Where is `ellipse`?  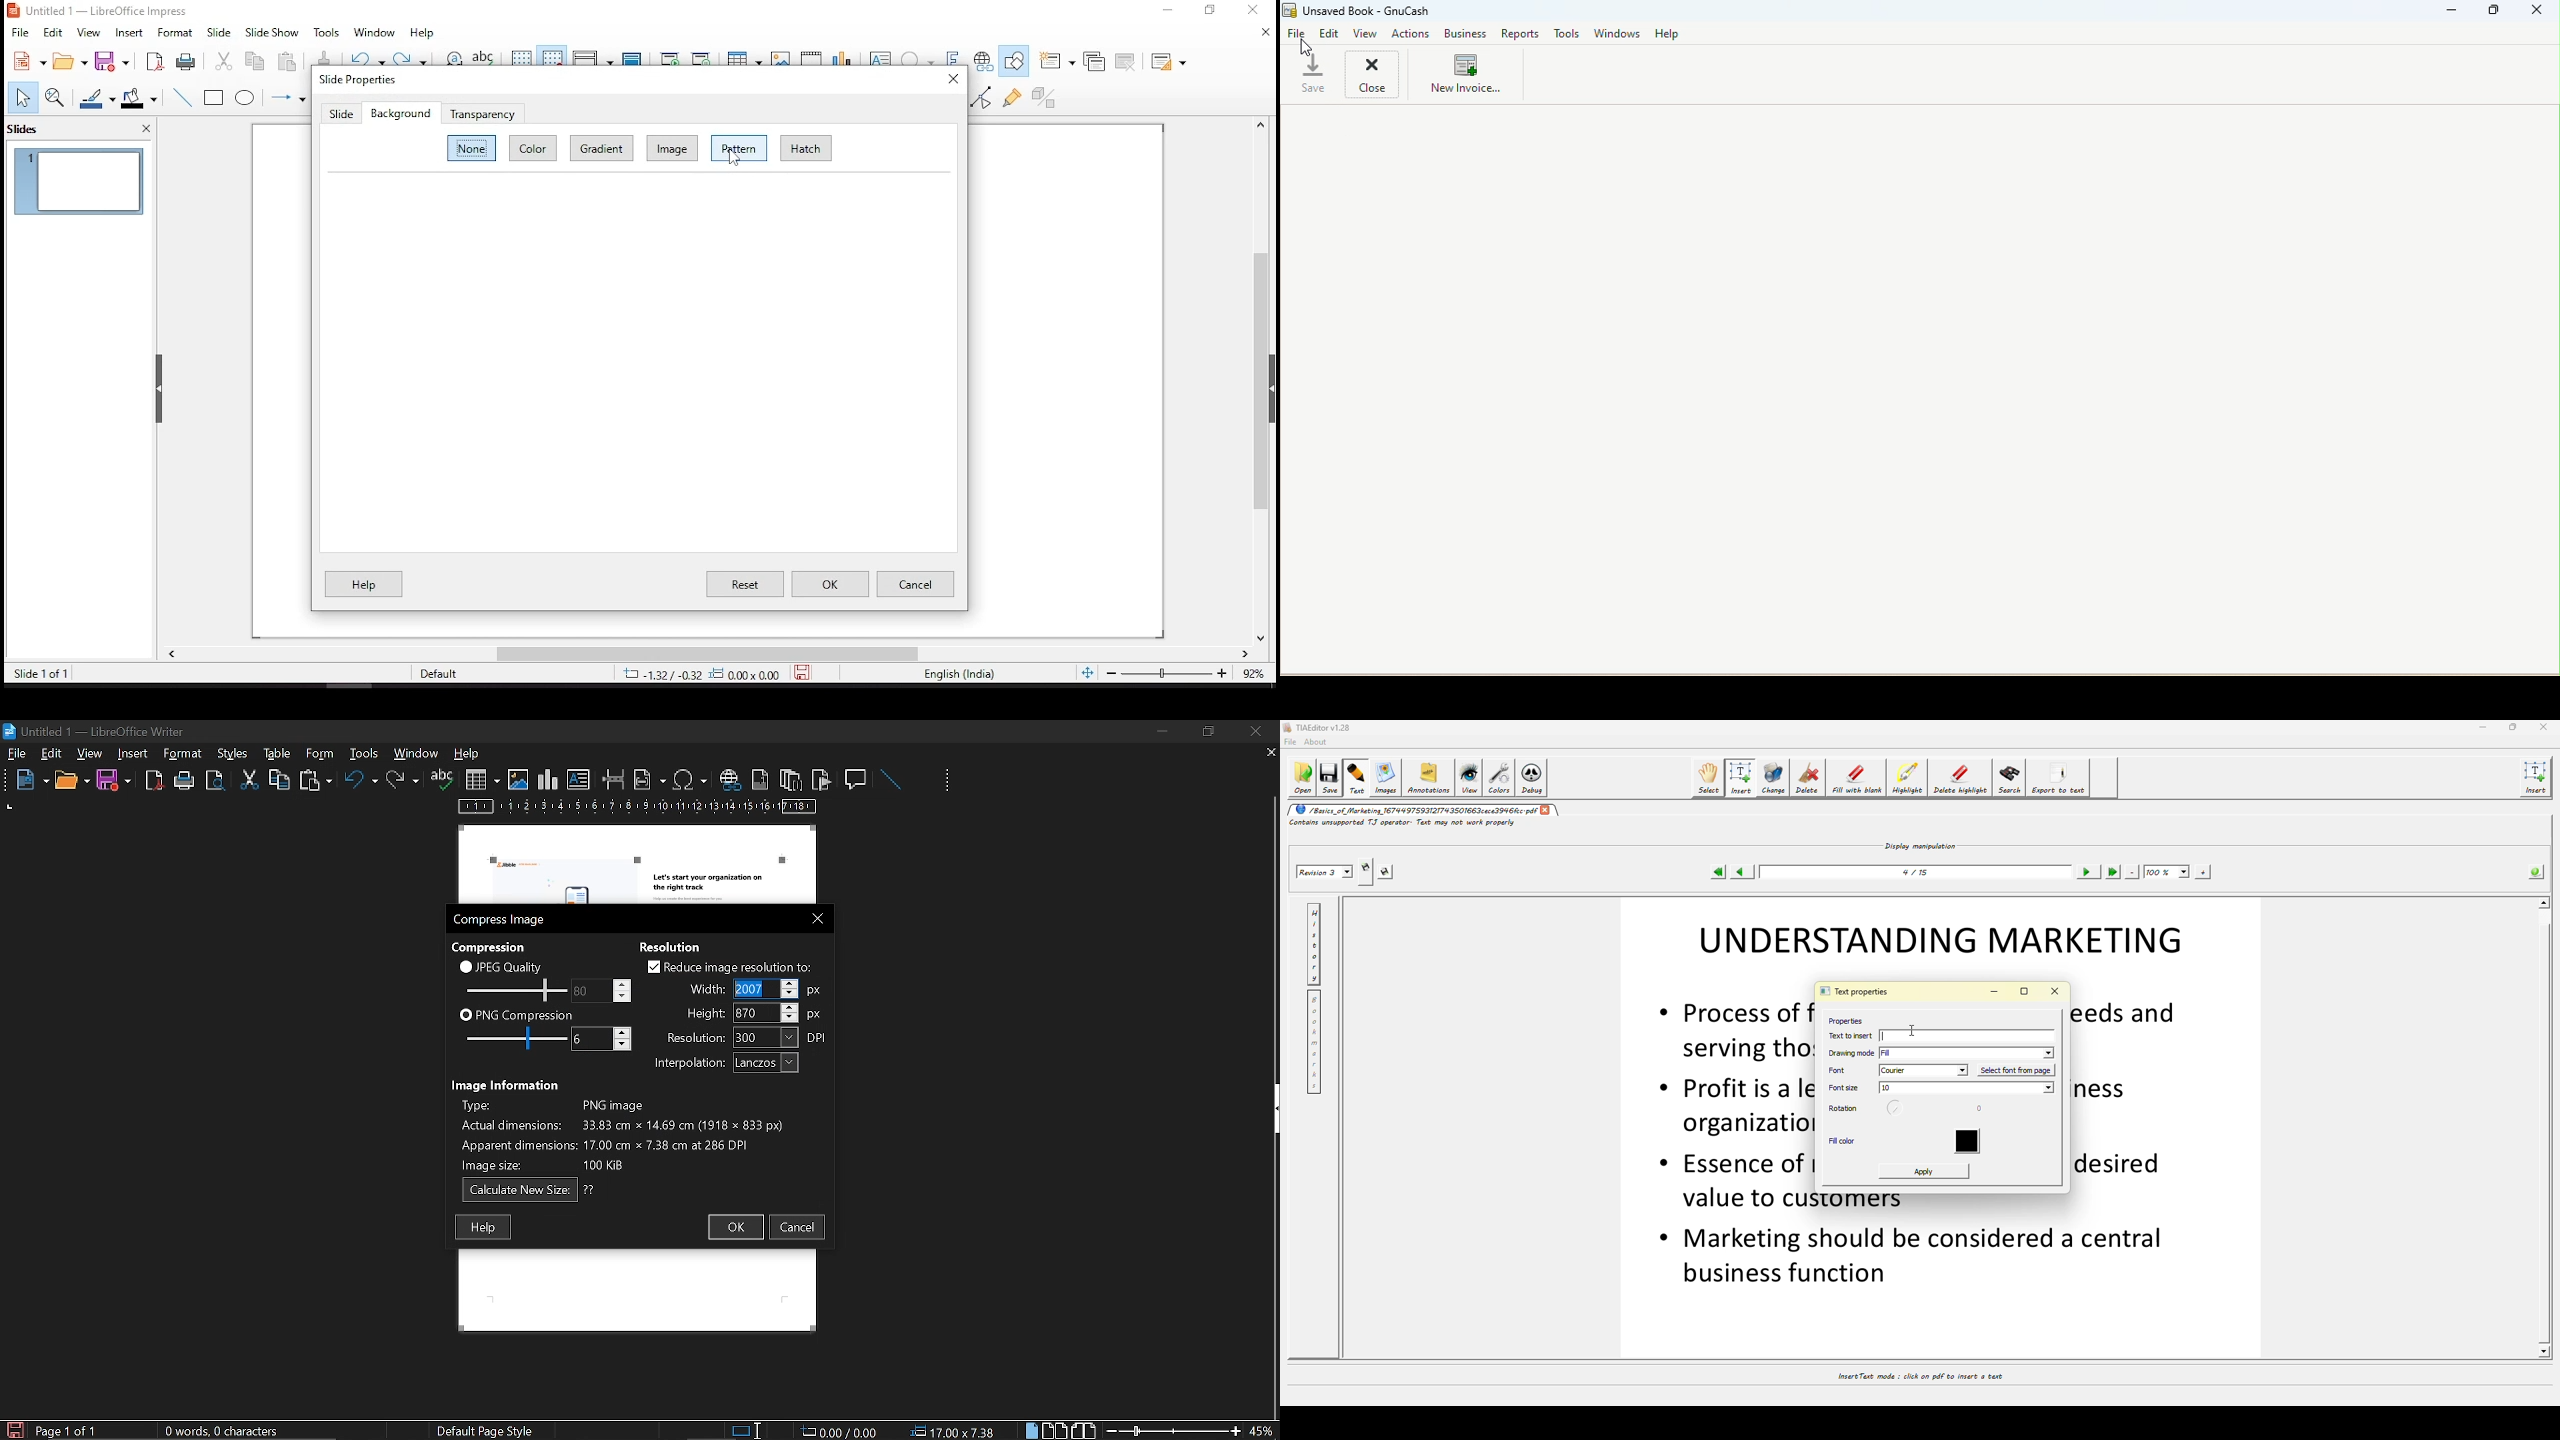
ellipse is located at coordinates (247, 98).